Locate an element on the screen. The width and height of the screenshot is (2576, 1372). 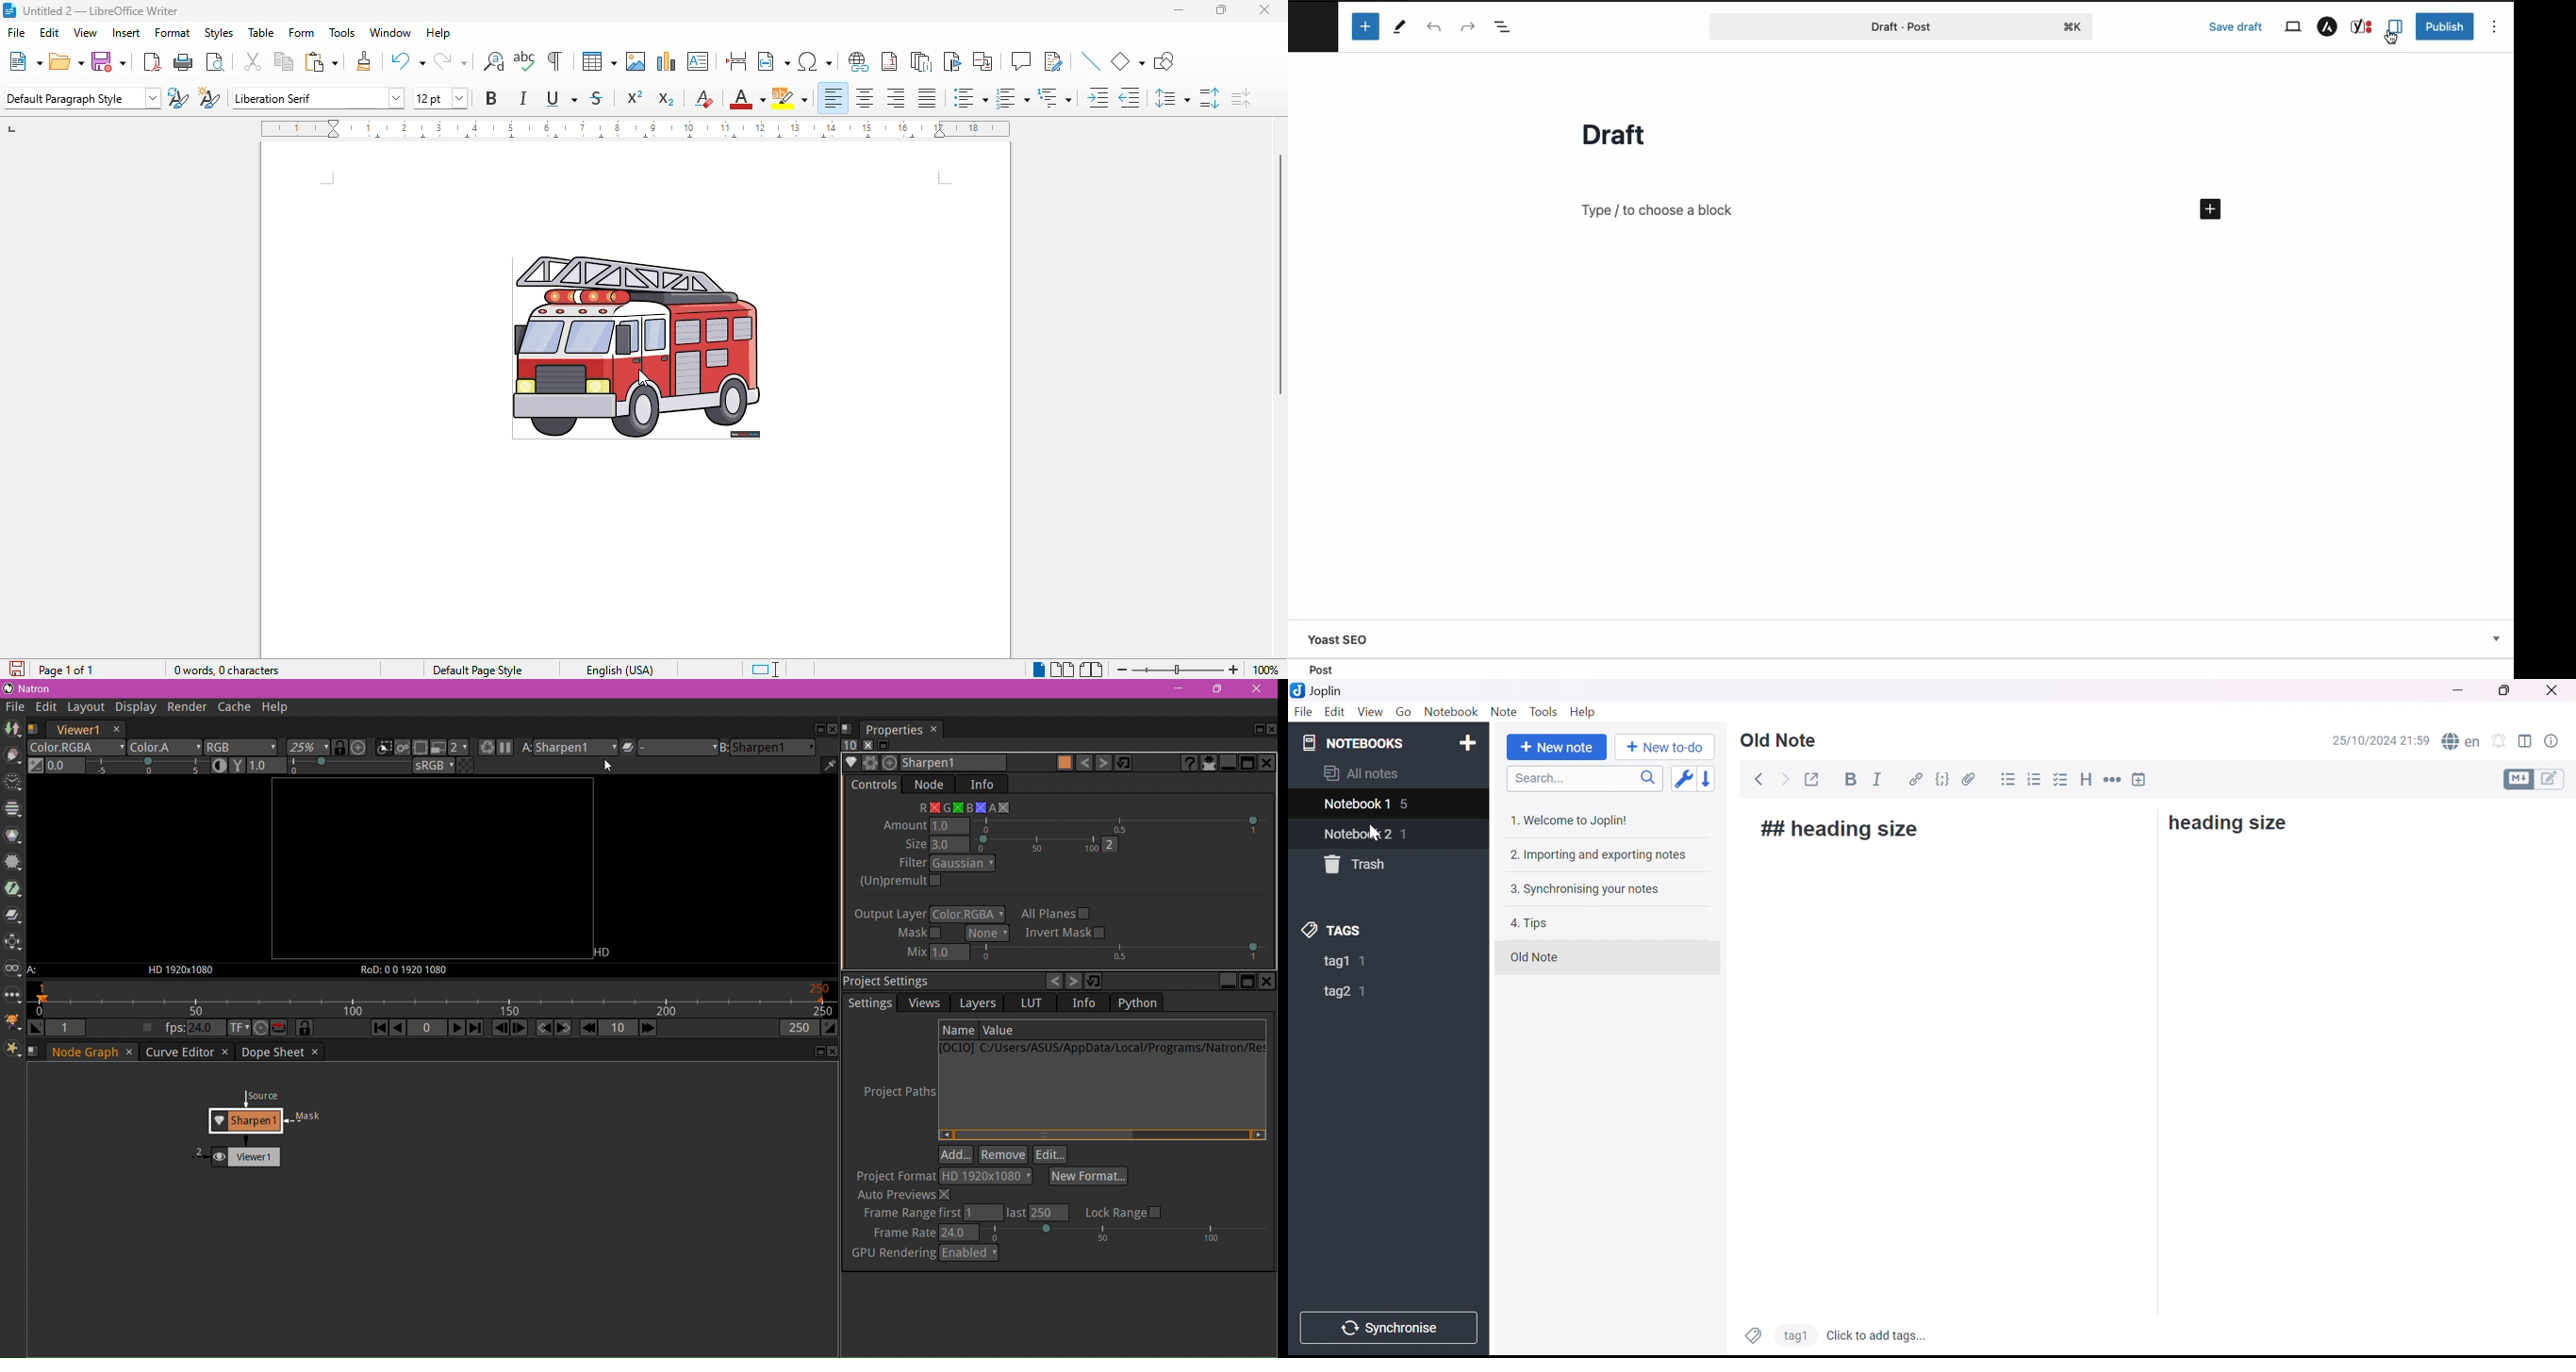
Cursor is located at coordinates (1371, 831).